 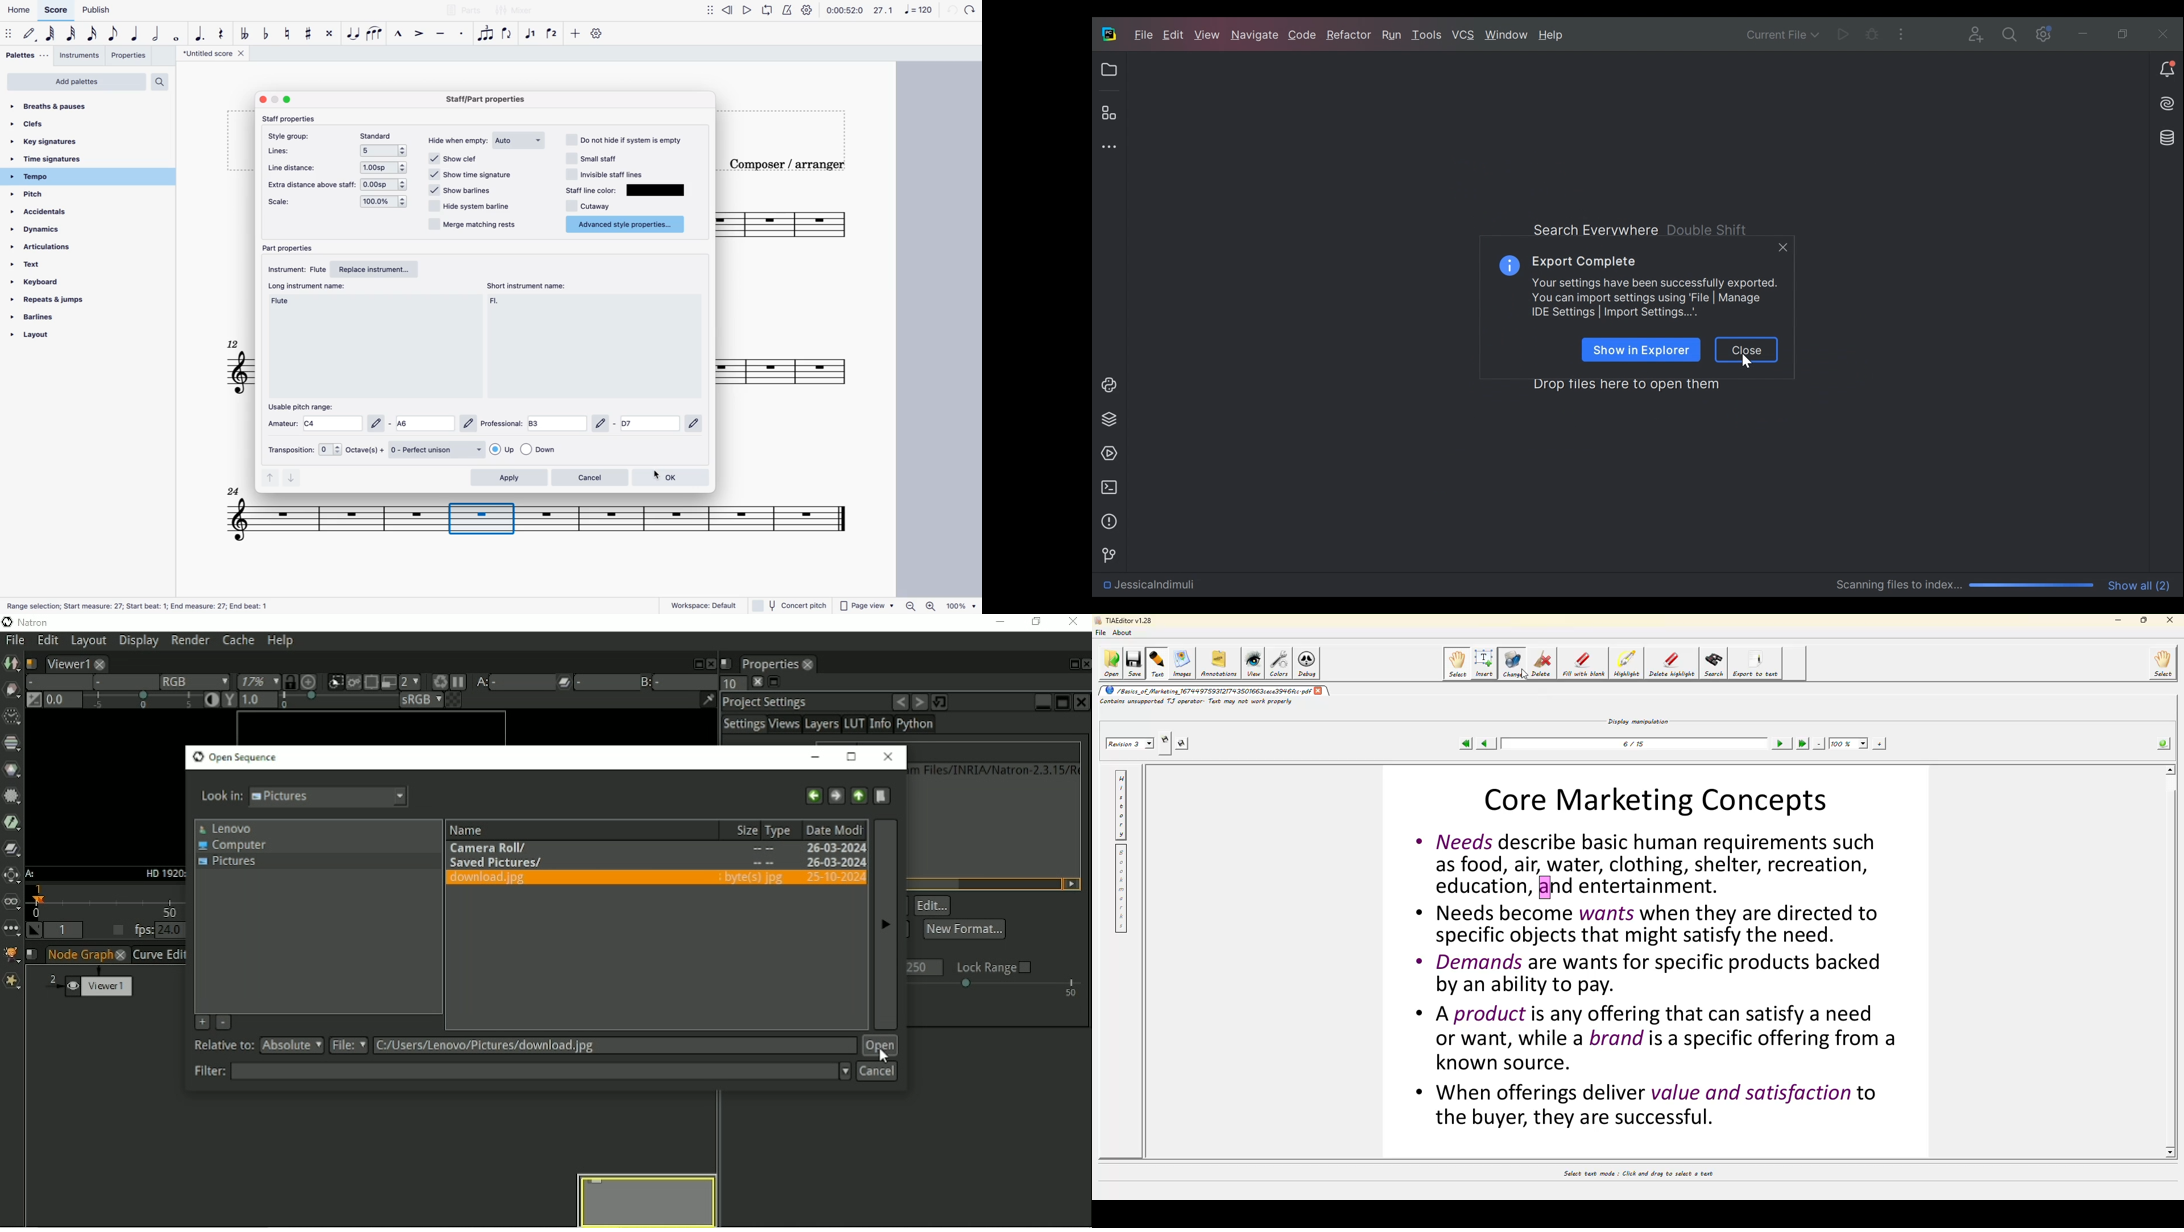 I want to click on back, so click(x=951, y=11).